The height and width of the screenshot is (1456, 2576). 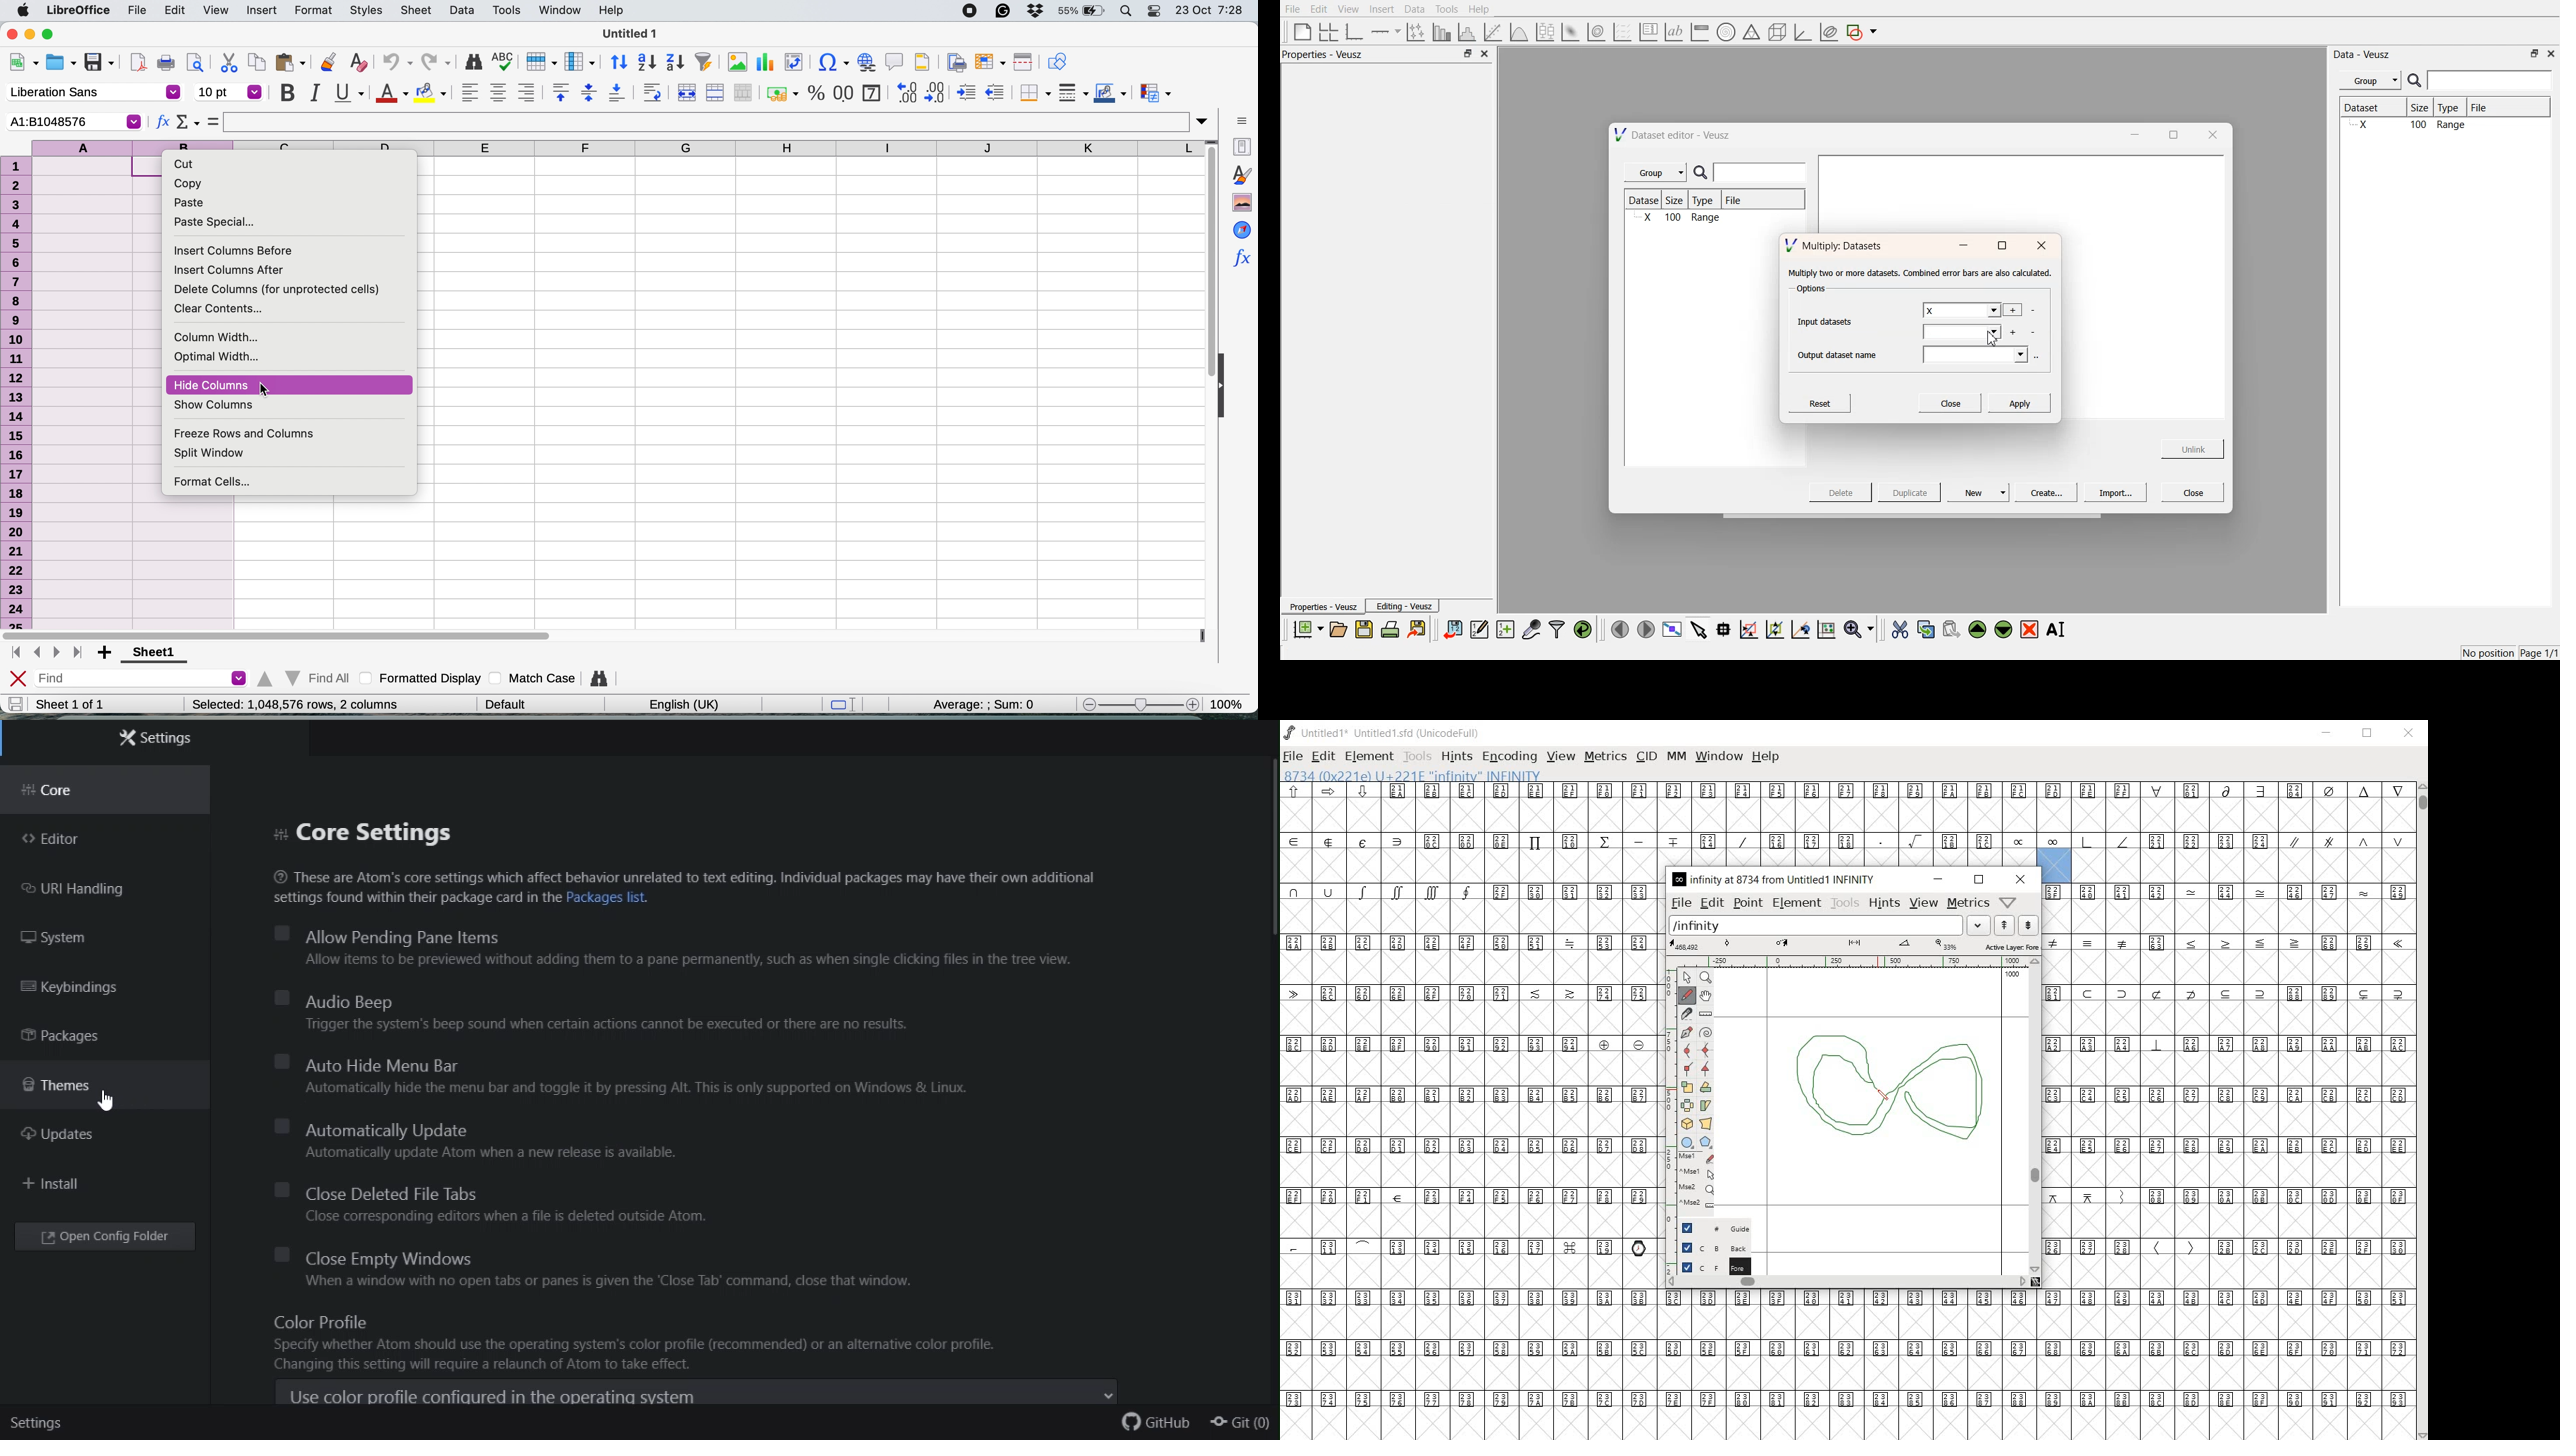 I want to click on select columns, so click(x=84, y=381).